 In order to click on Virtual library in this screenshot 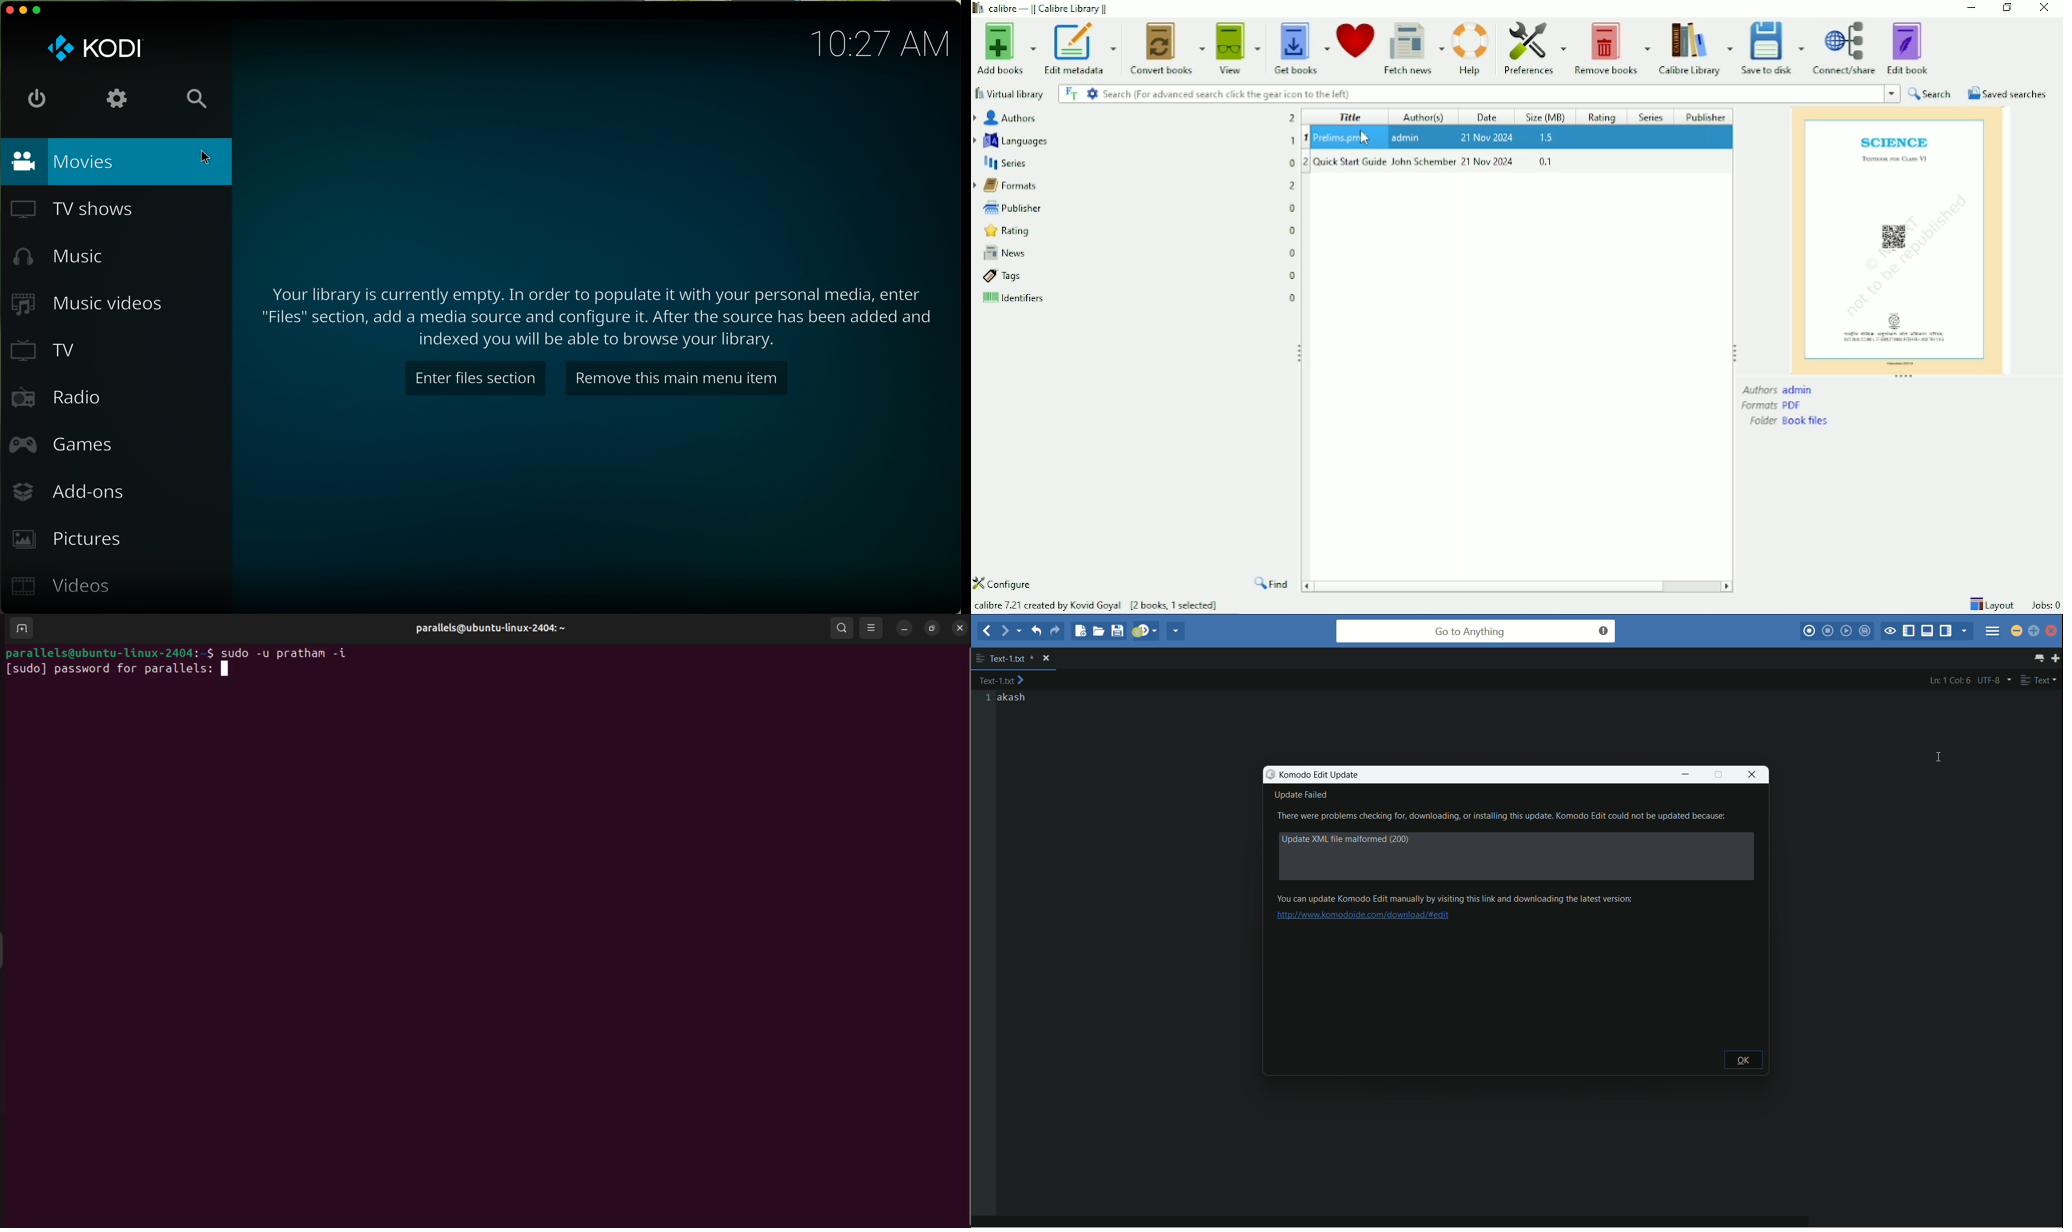, I will do `click(1010, 93)`.